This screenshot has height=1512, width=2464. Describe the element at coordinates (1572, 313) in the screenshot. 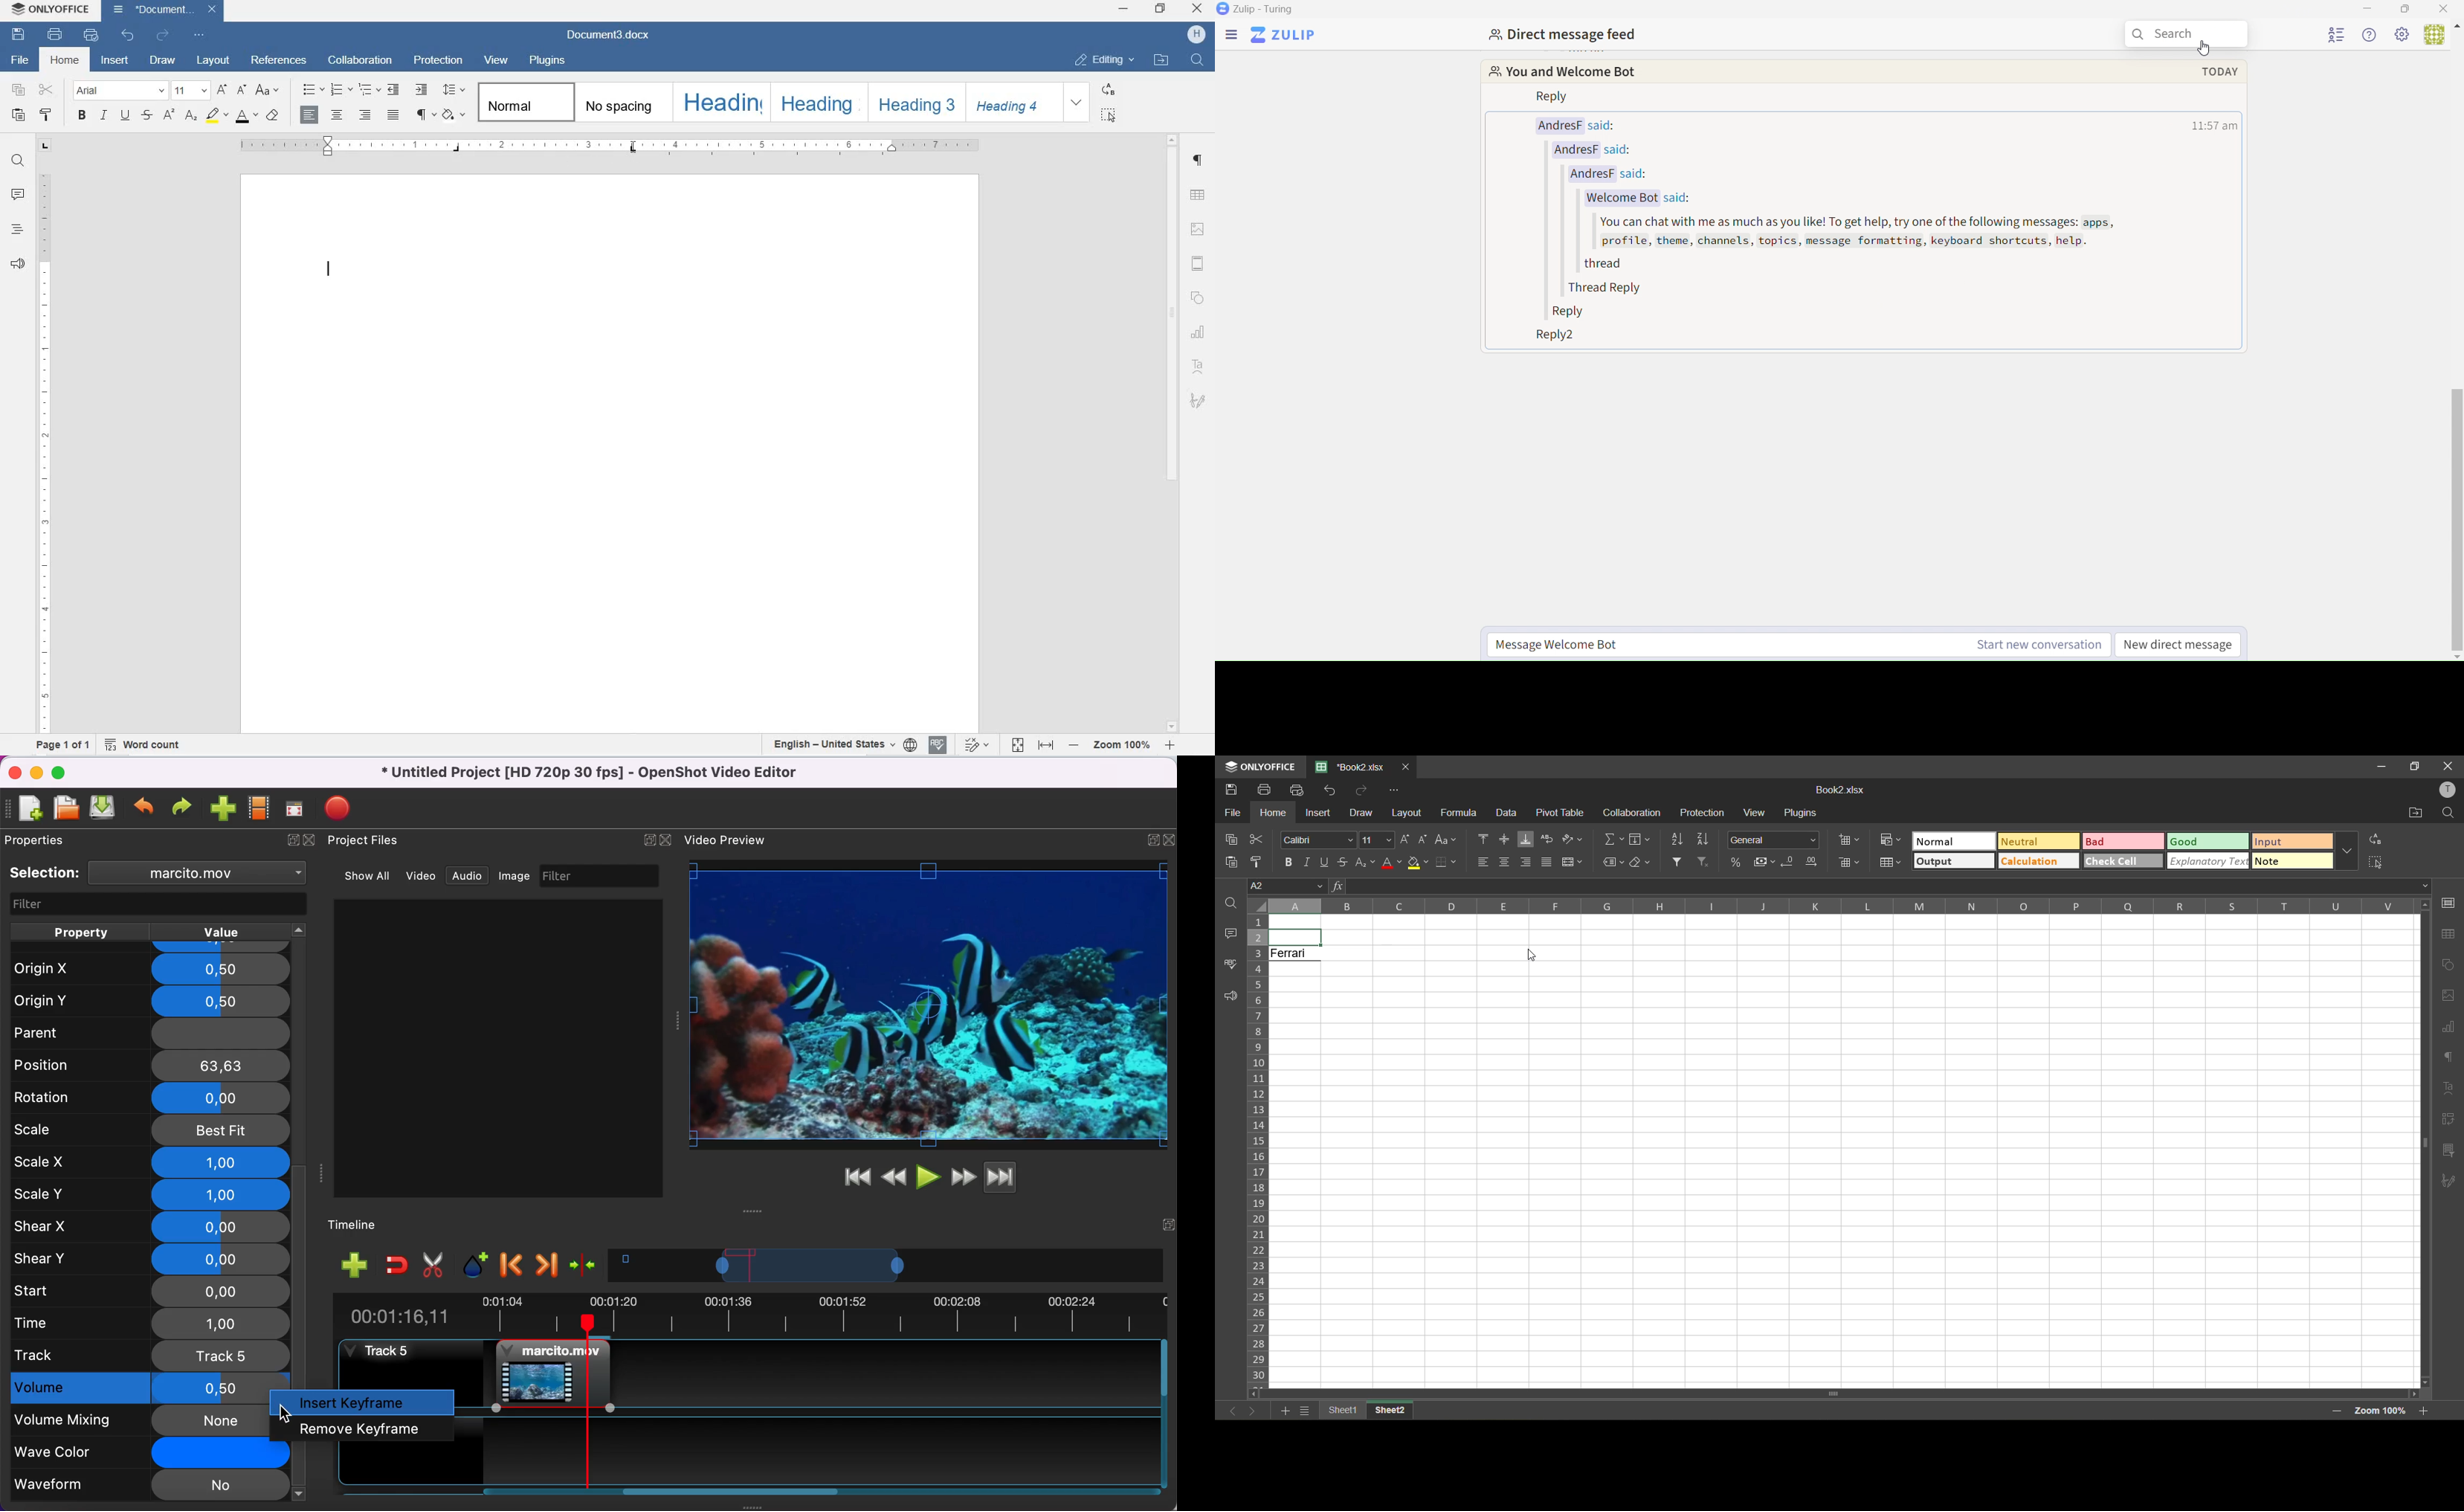

I see `Reply` at that location.